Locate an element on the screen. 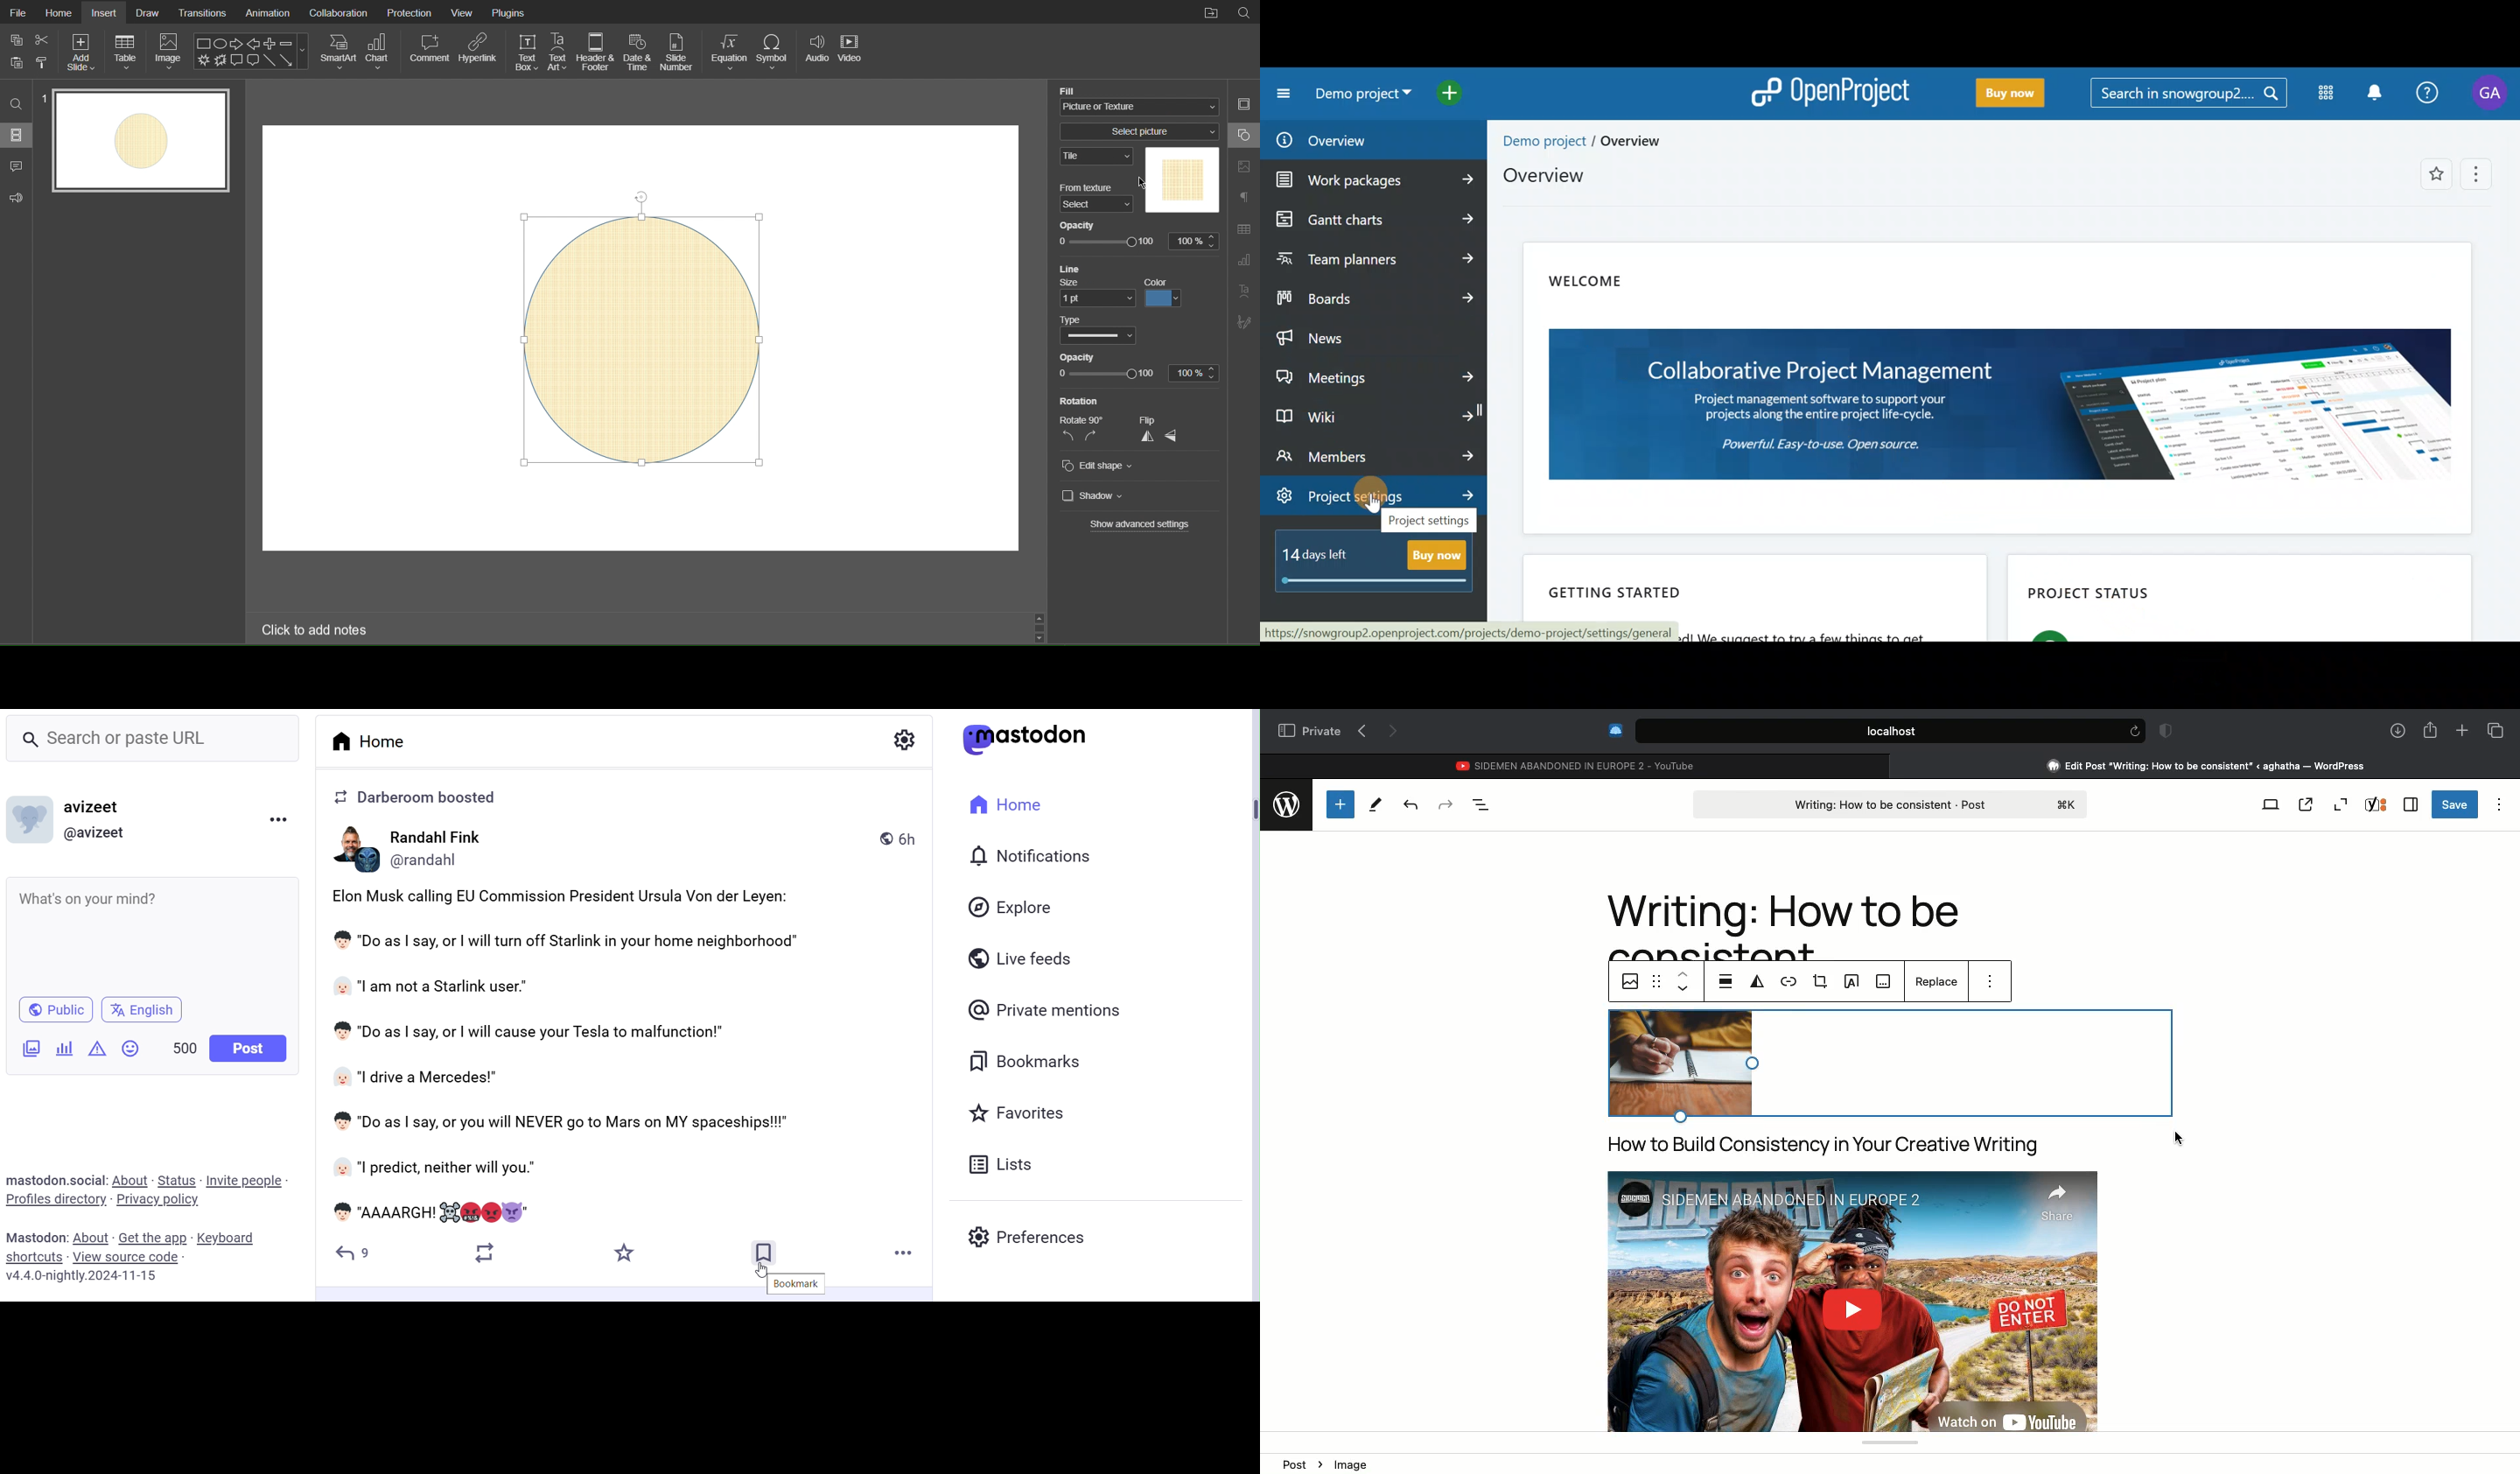  Badge is located at coordinates (2163, 732).